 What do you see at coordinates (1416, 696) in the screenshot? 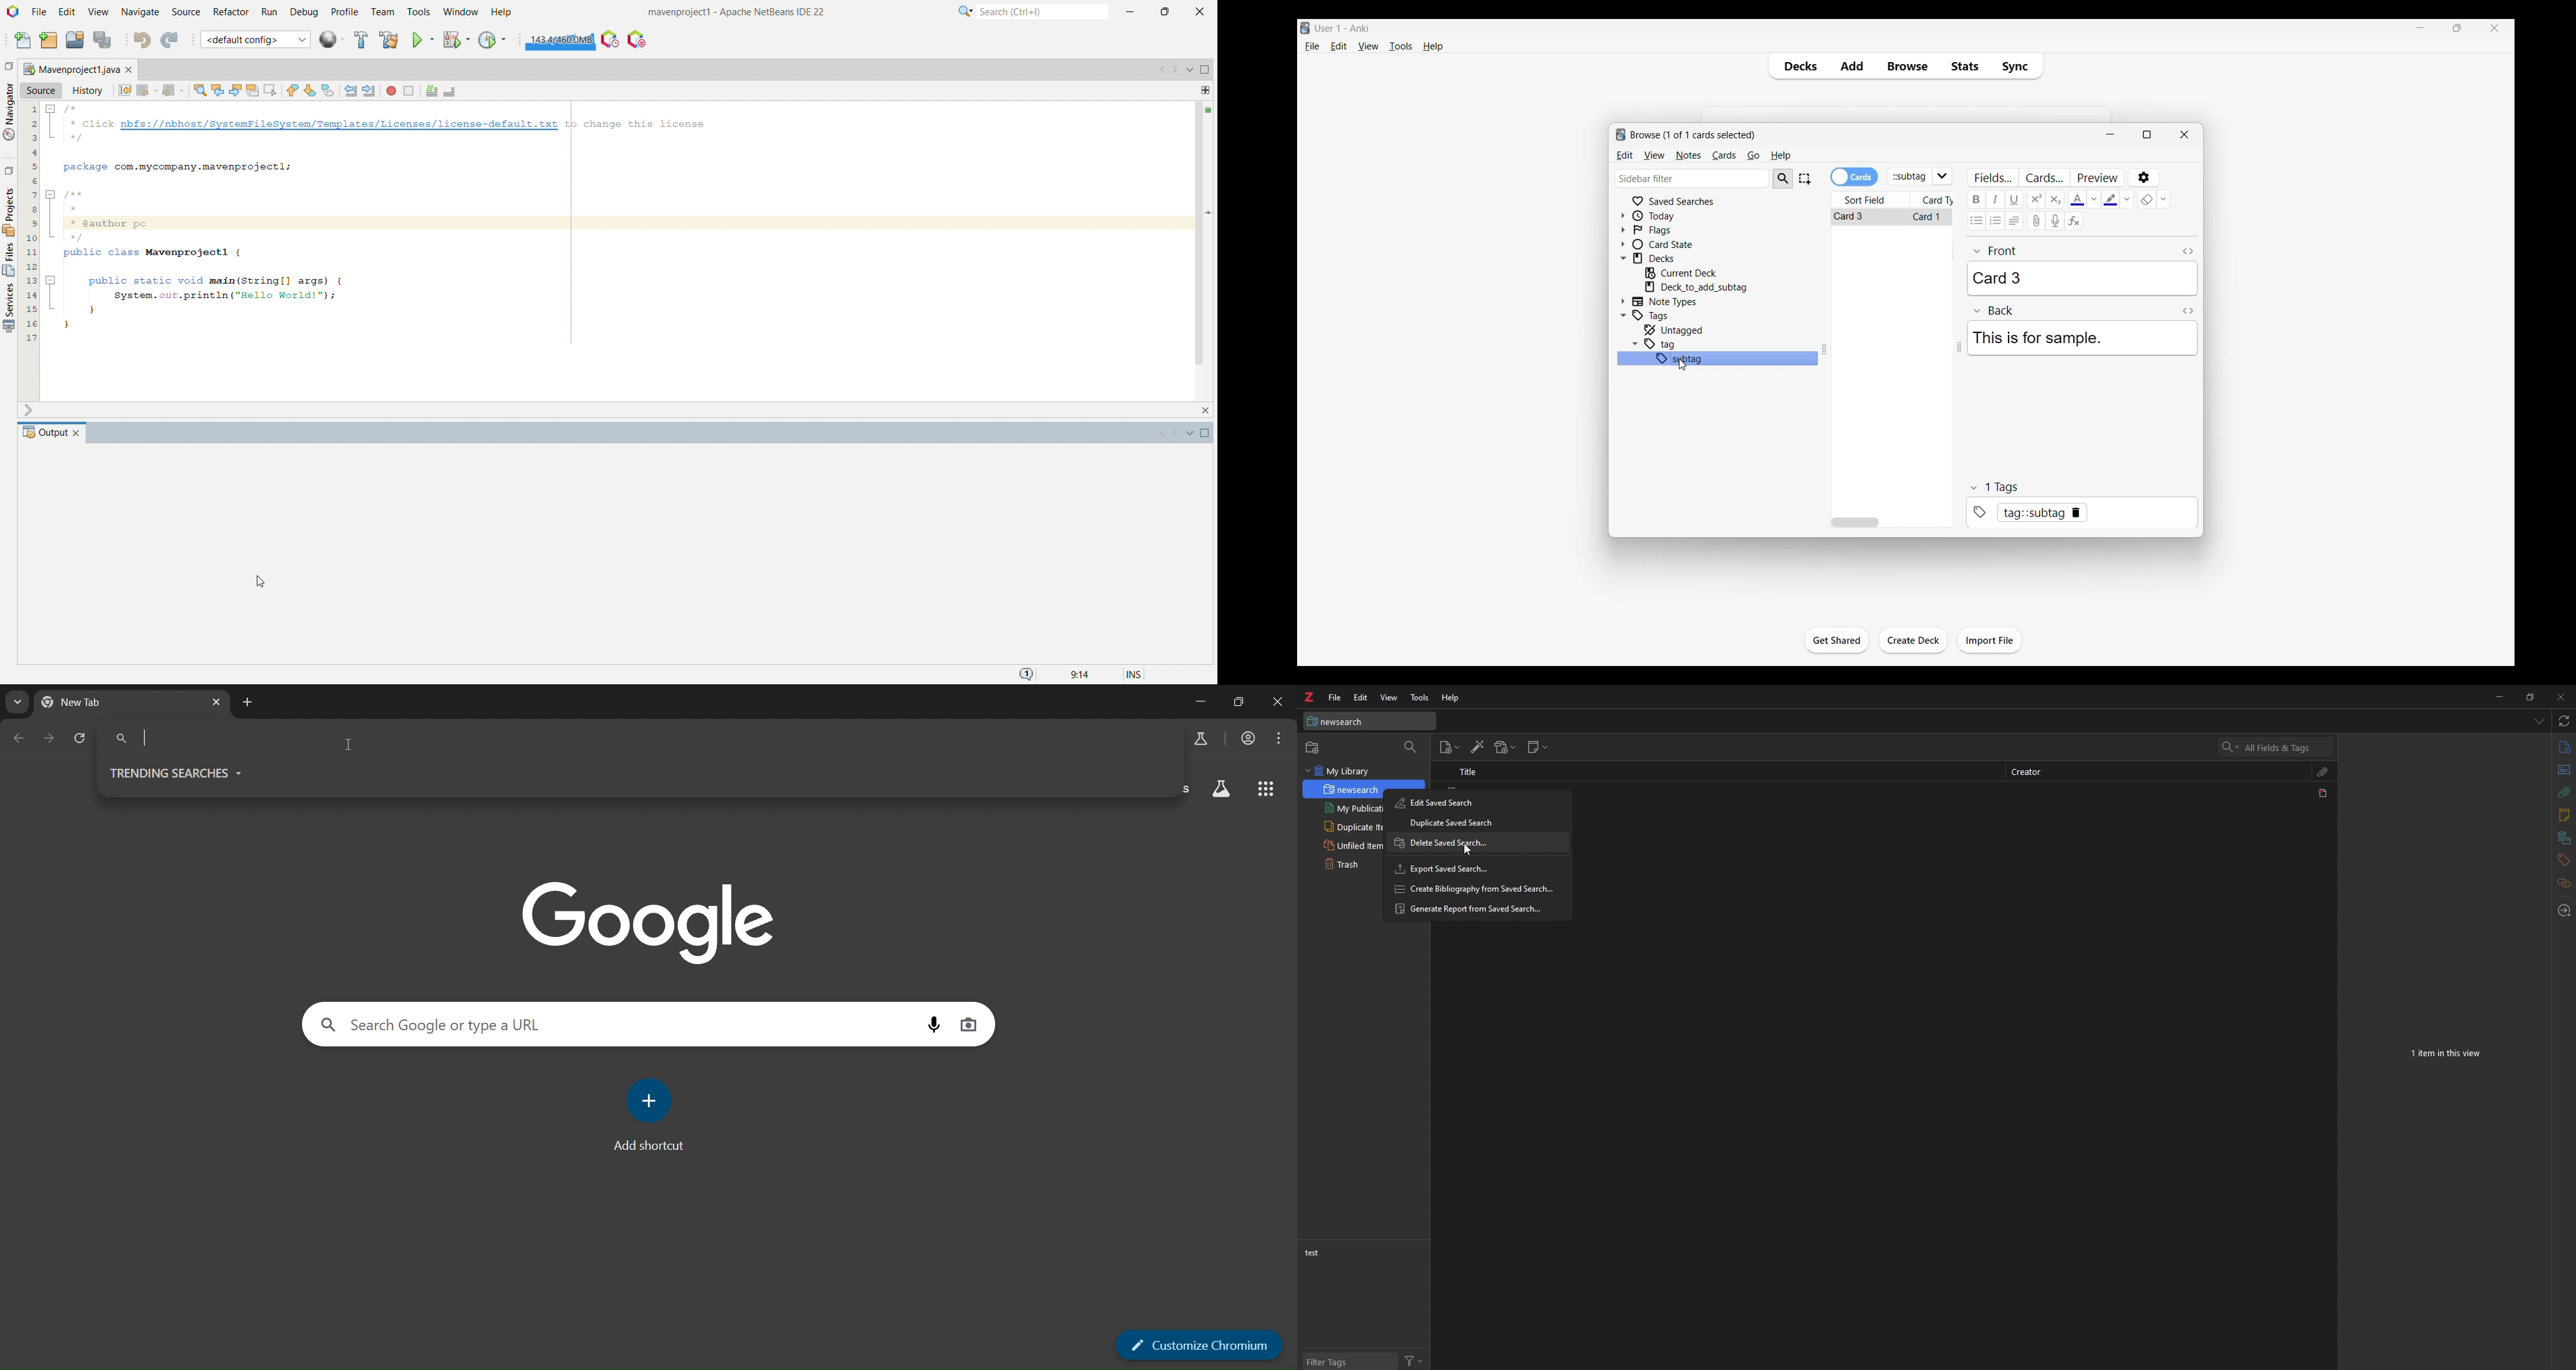
I see `Tools` at bounding box center [1416, 696].